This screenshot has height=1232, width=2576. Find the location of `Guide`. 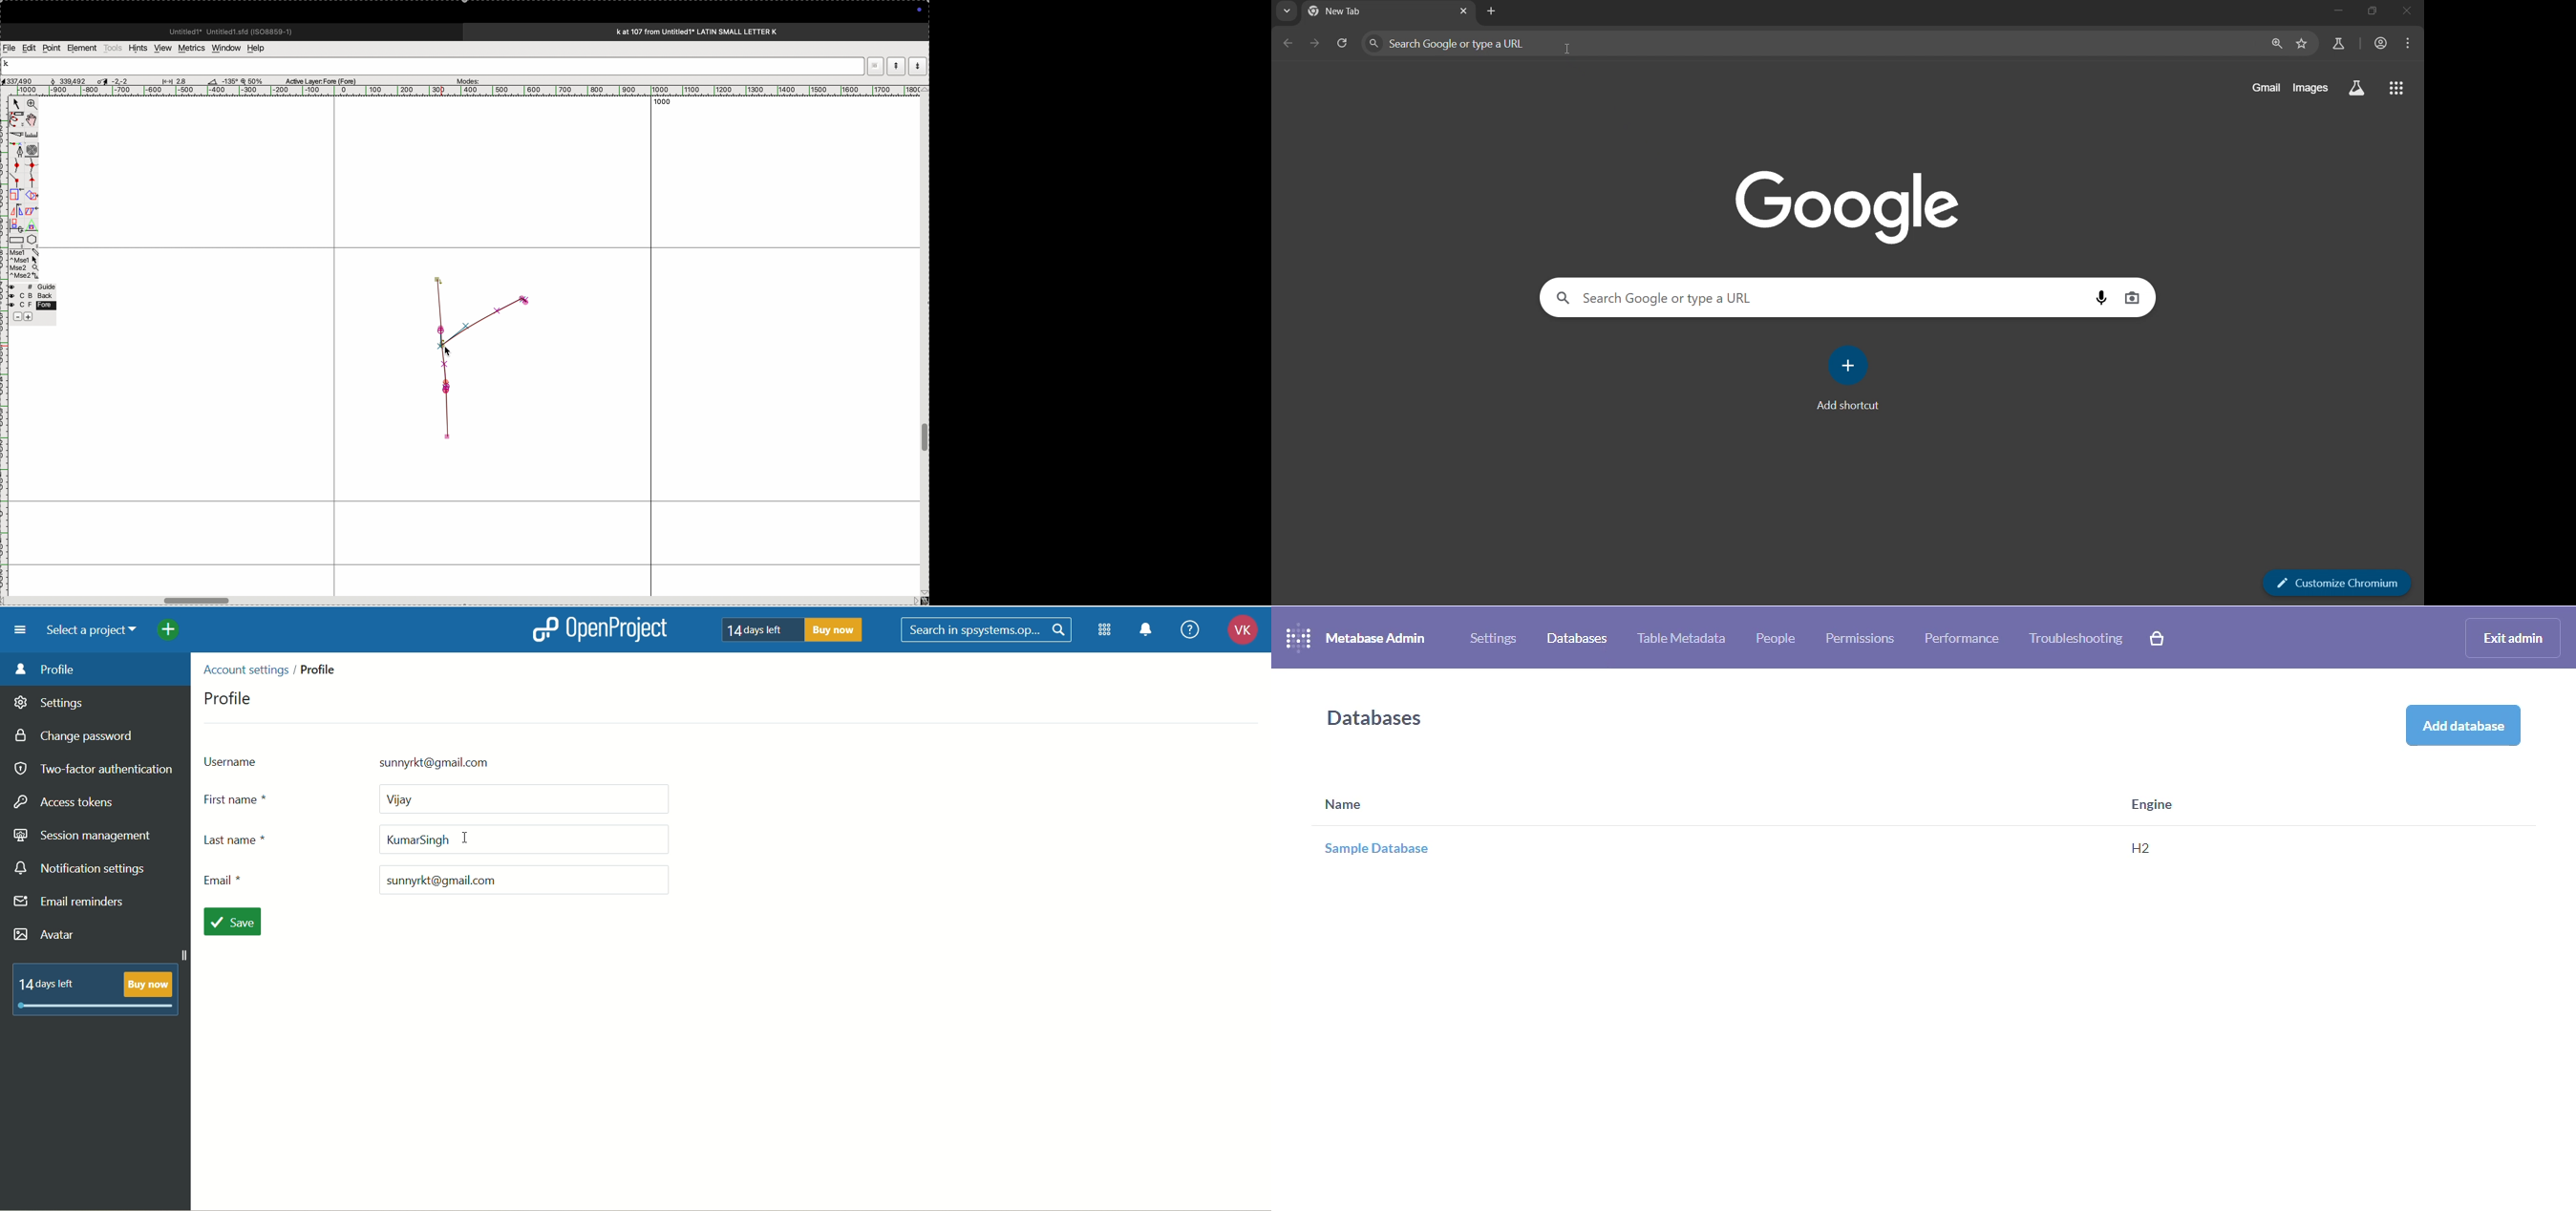

Guide is located at coordinates (32, 303).